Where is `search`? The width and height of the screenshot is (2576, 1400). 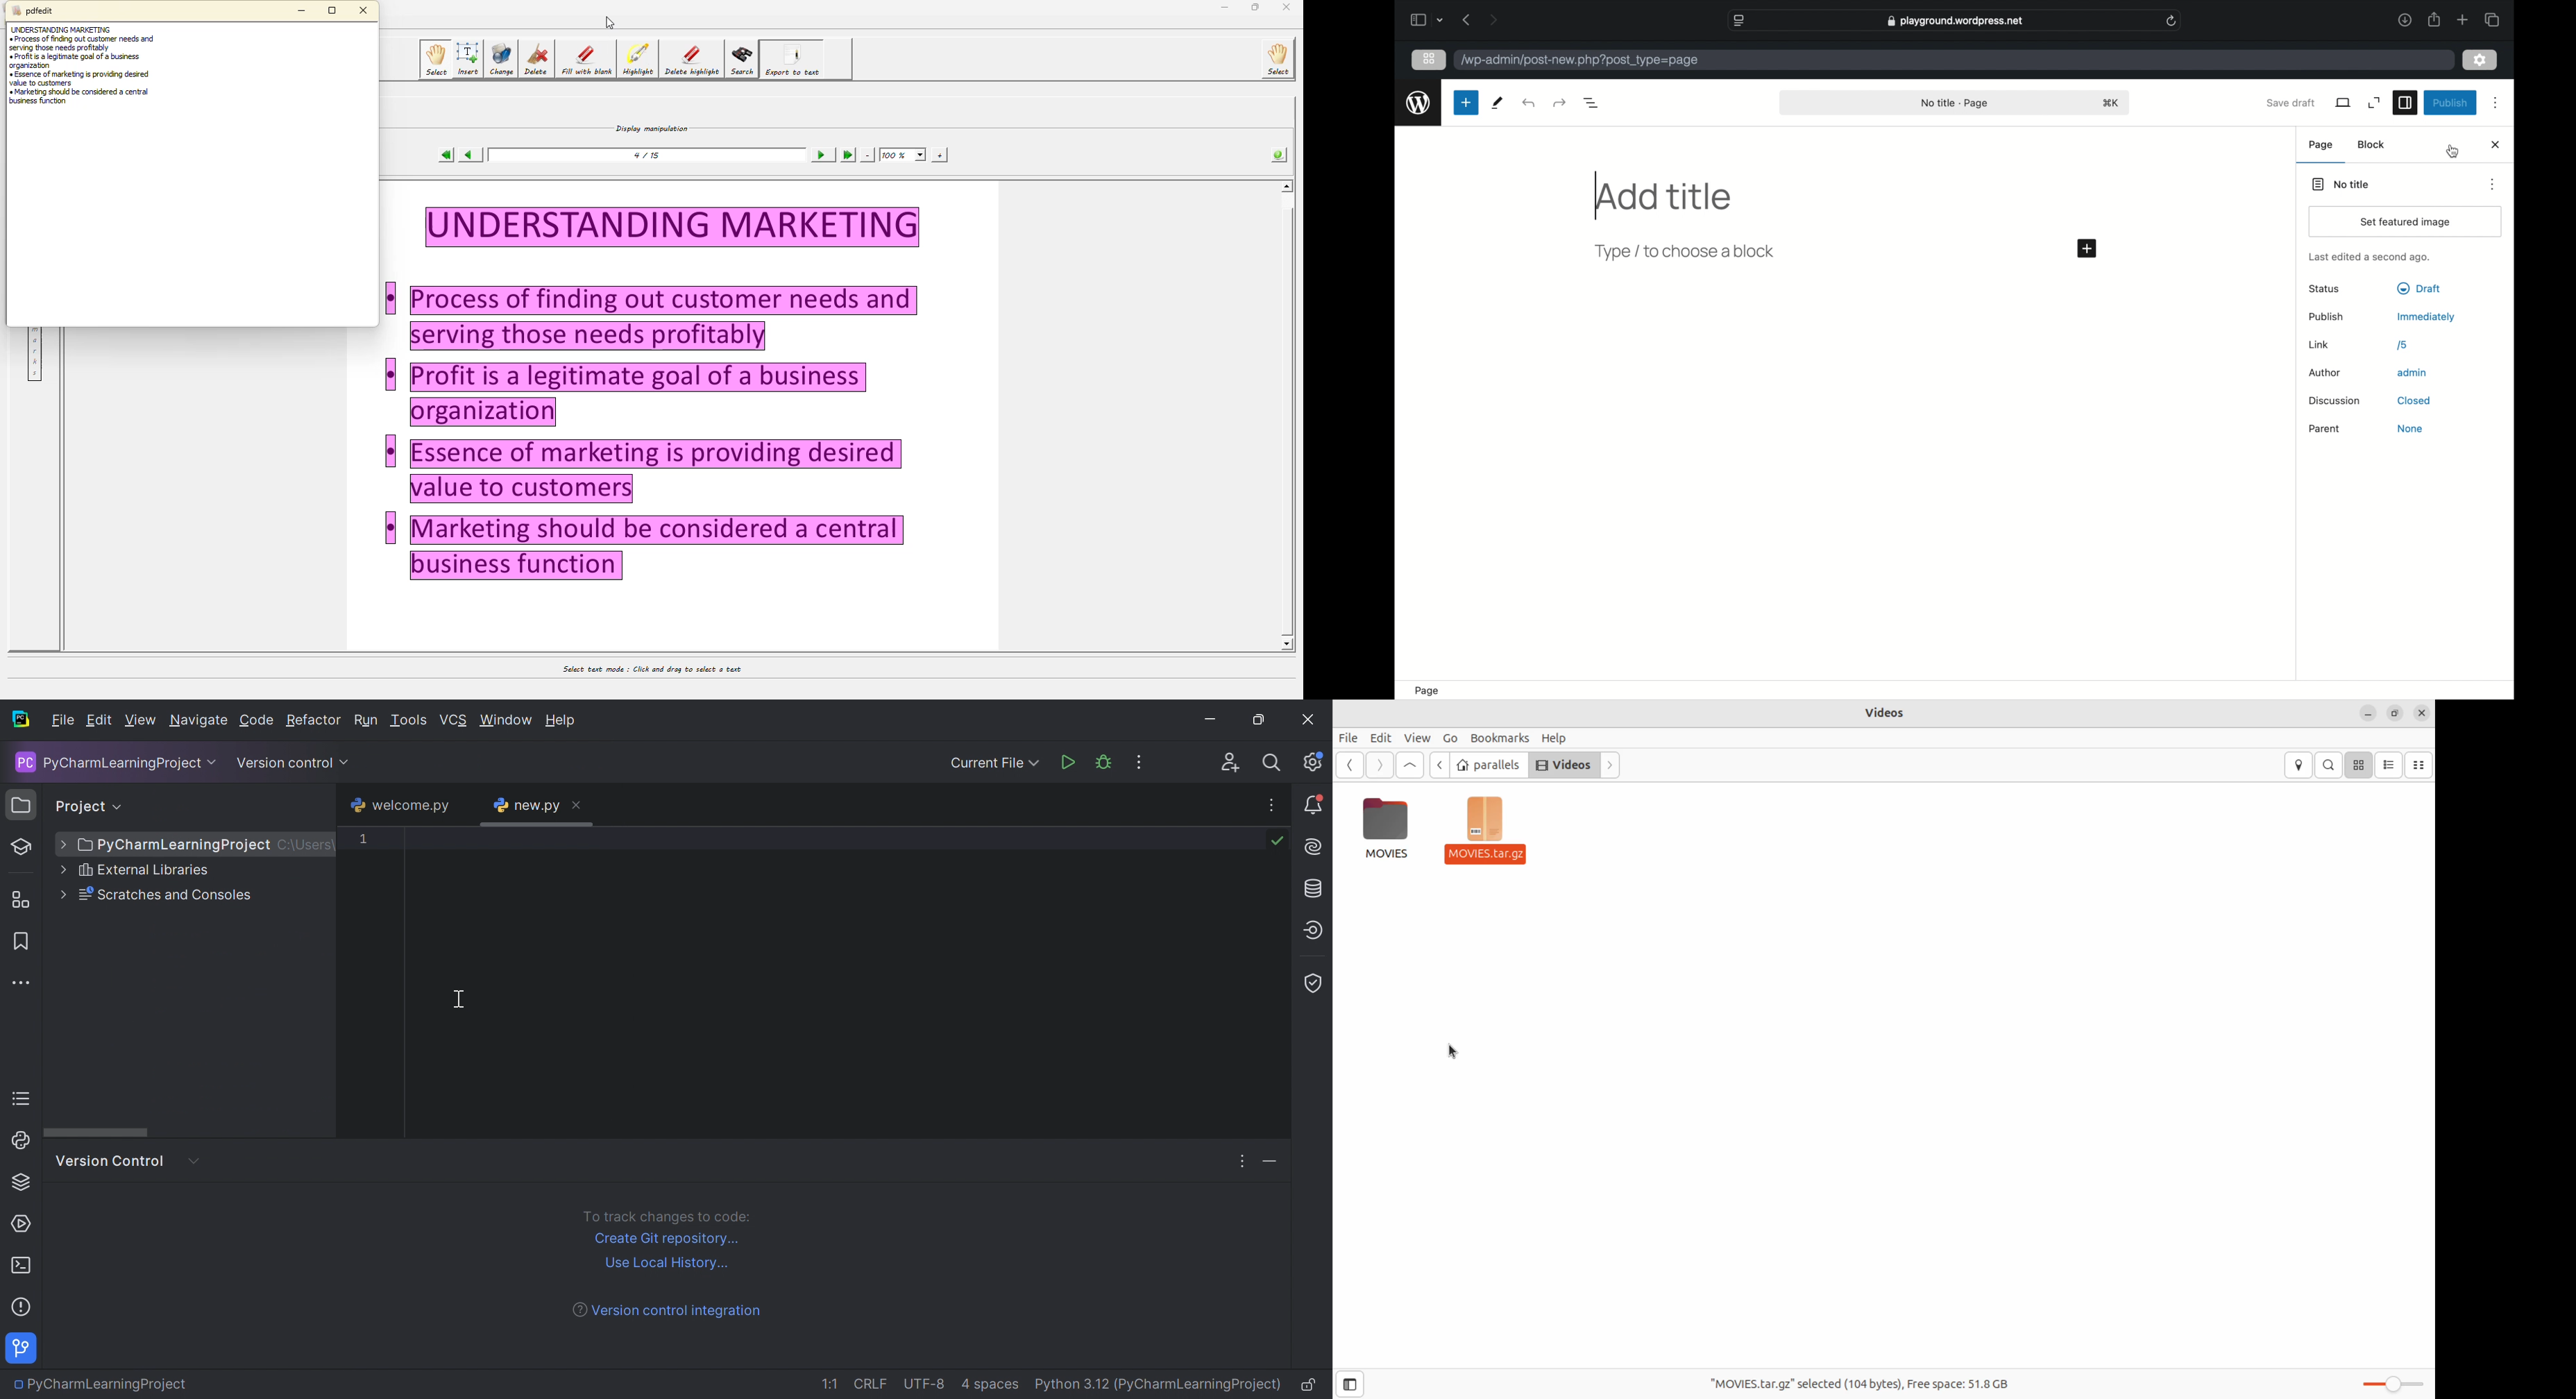
search is located at coordinates (2329, 765).